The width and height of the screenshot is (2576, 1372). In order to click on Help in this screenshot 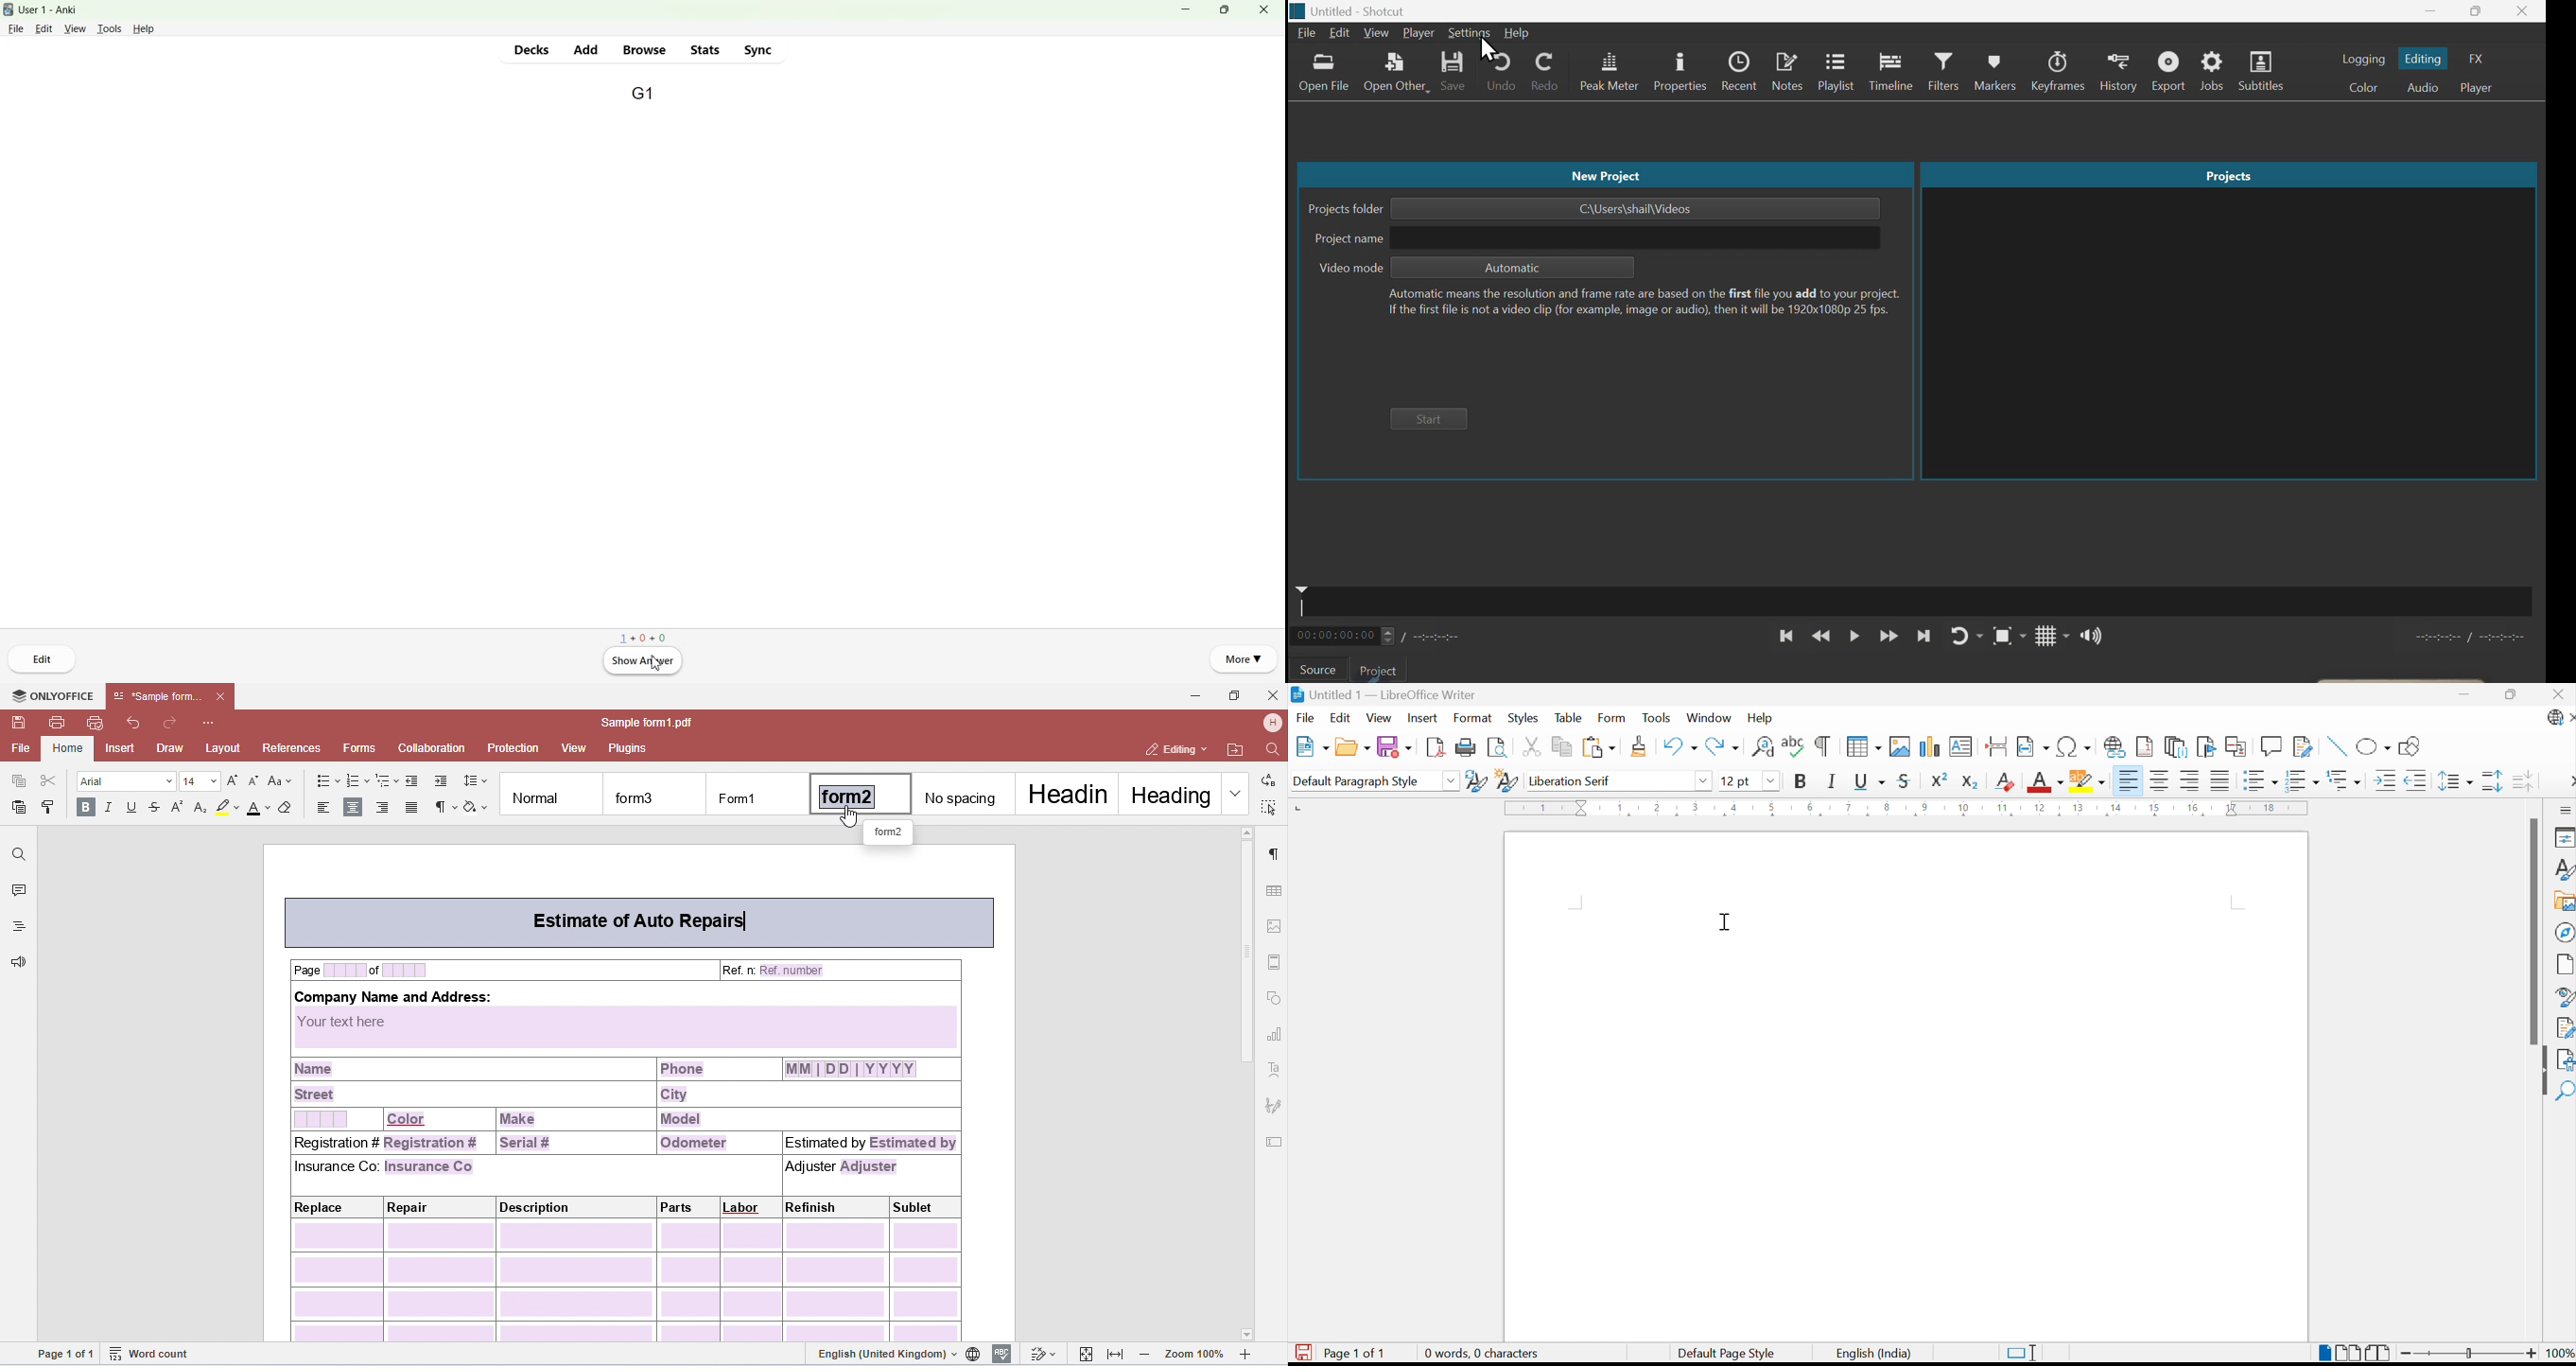, I will do `click(144, 29)`.